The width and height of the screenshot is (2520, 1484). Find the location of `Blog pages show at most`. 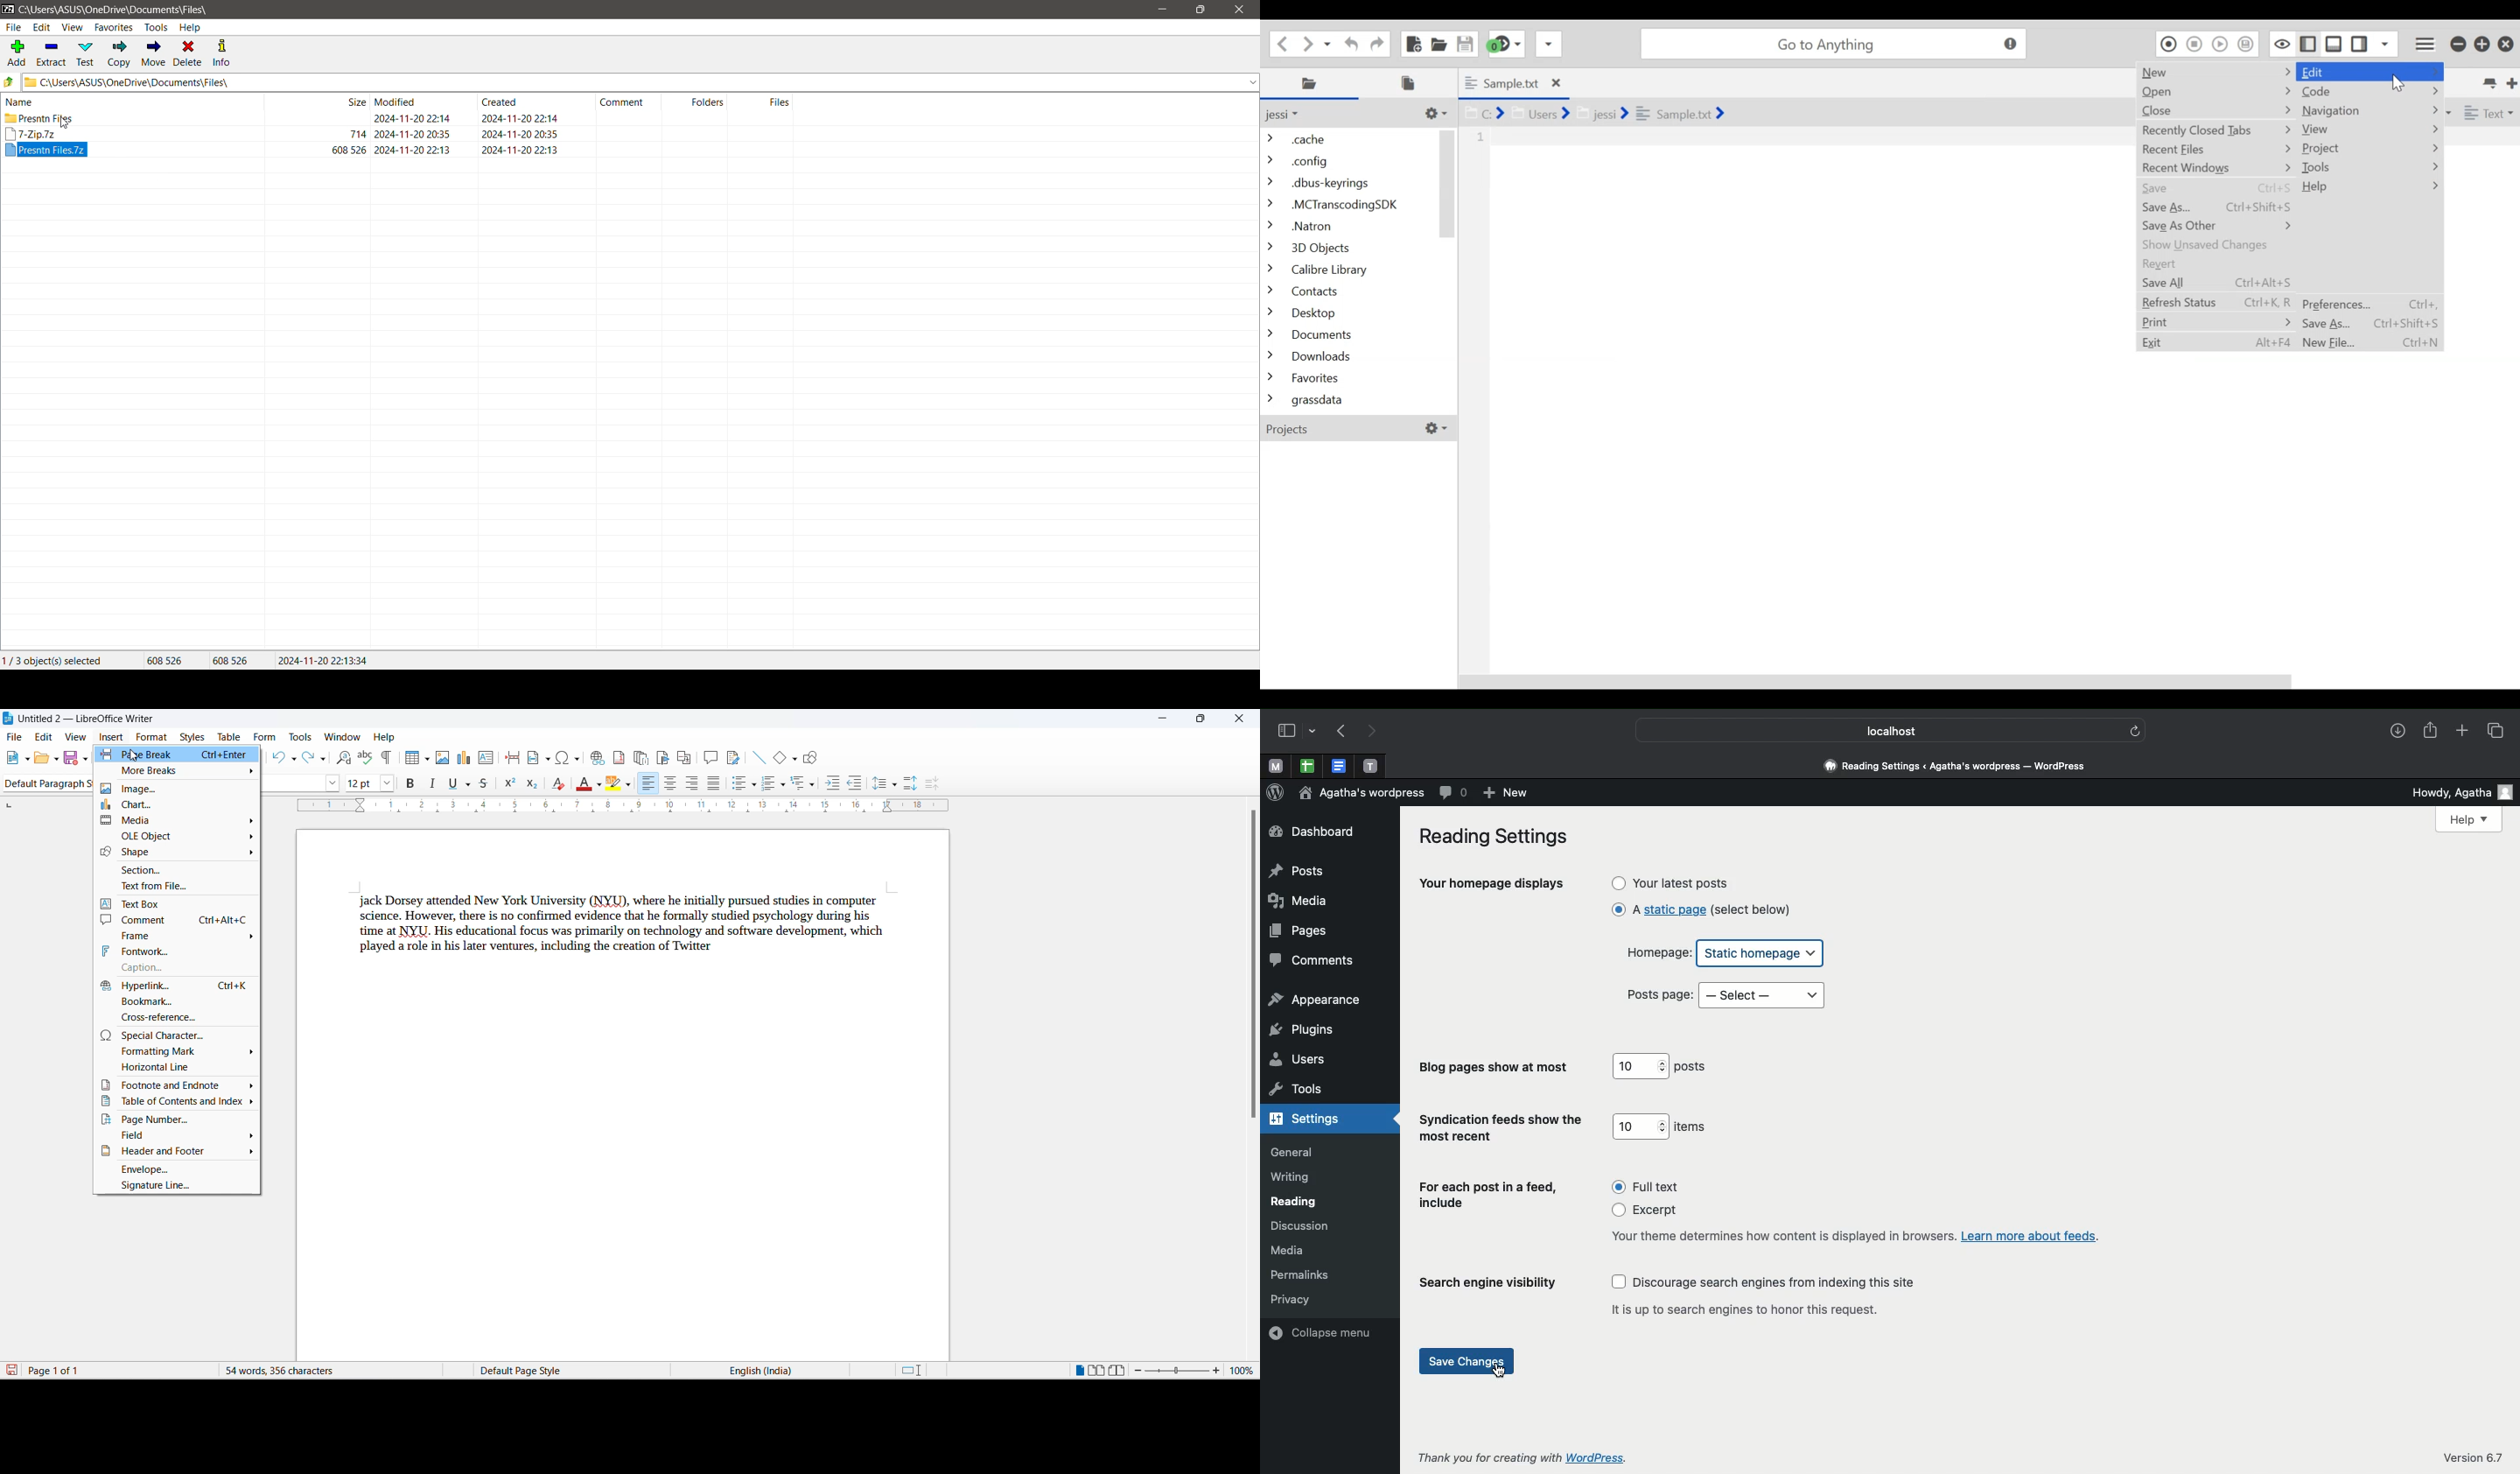

Blog pages show at most is located at coordinates (1496, 1068).